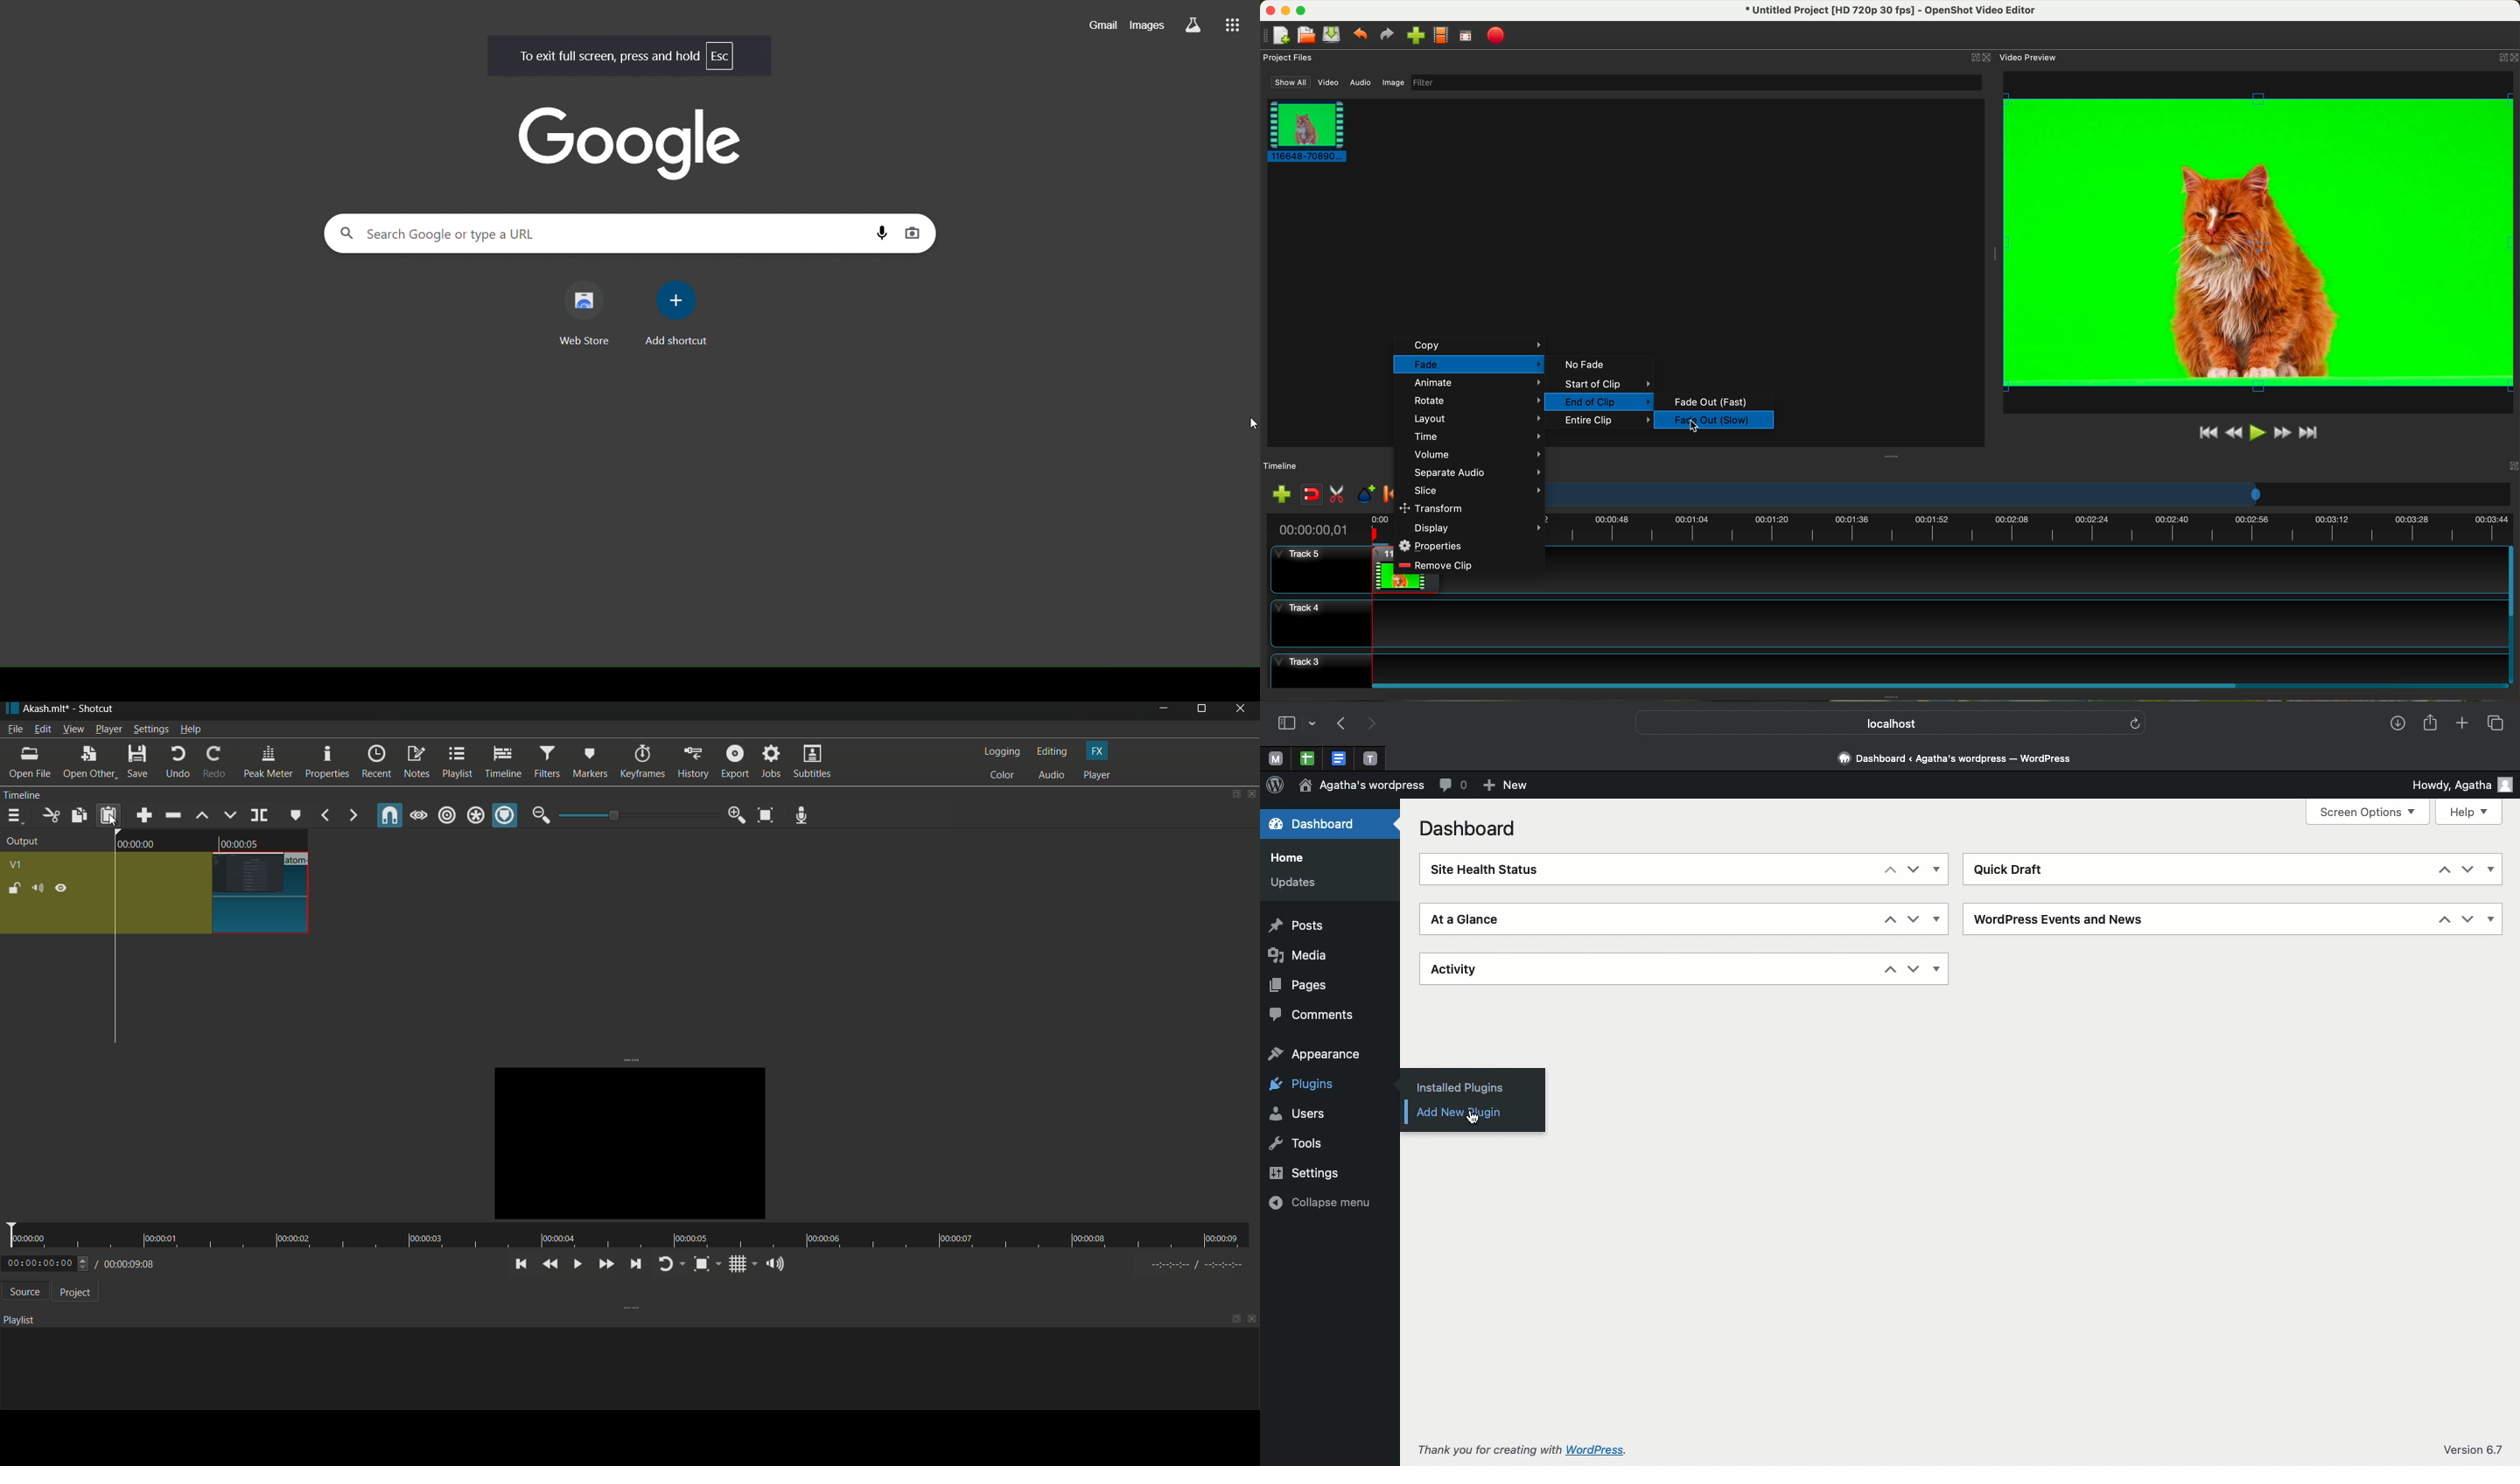 The image size is (2520, 1484). What do you see at coordinates (1505, 785) in the screenshot?
I see `New` at bounding box center [1505, 785].